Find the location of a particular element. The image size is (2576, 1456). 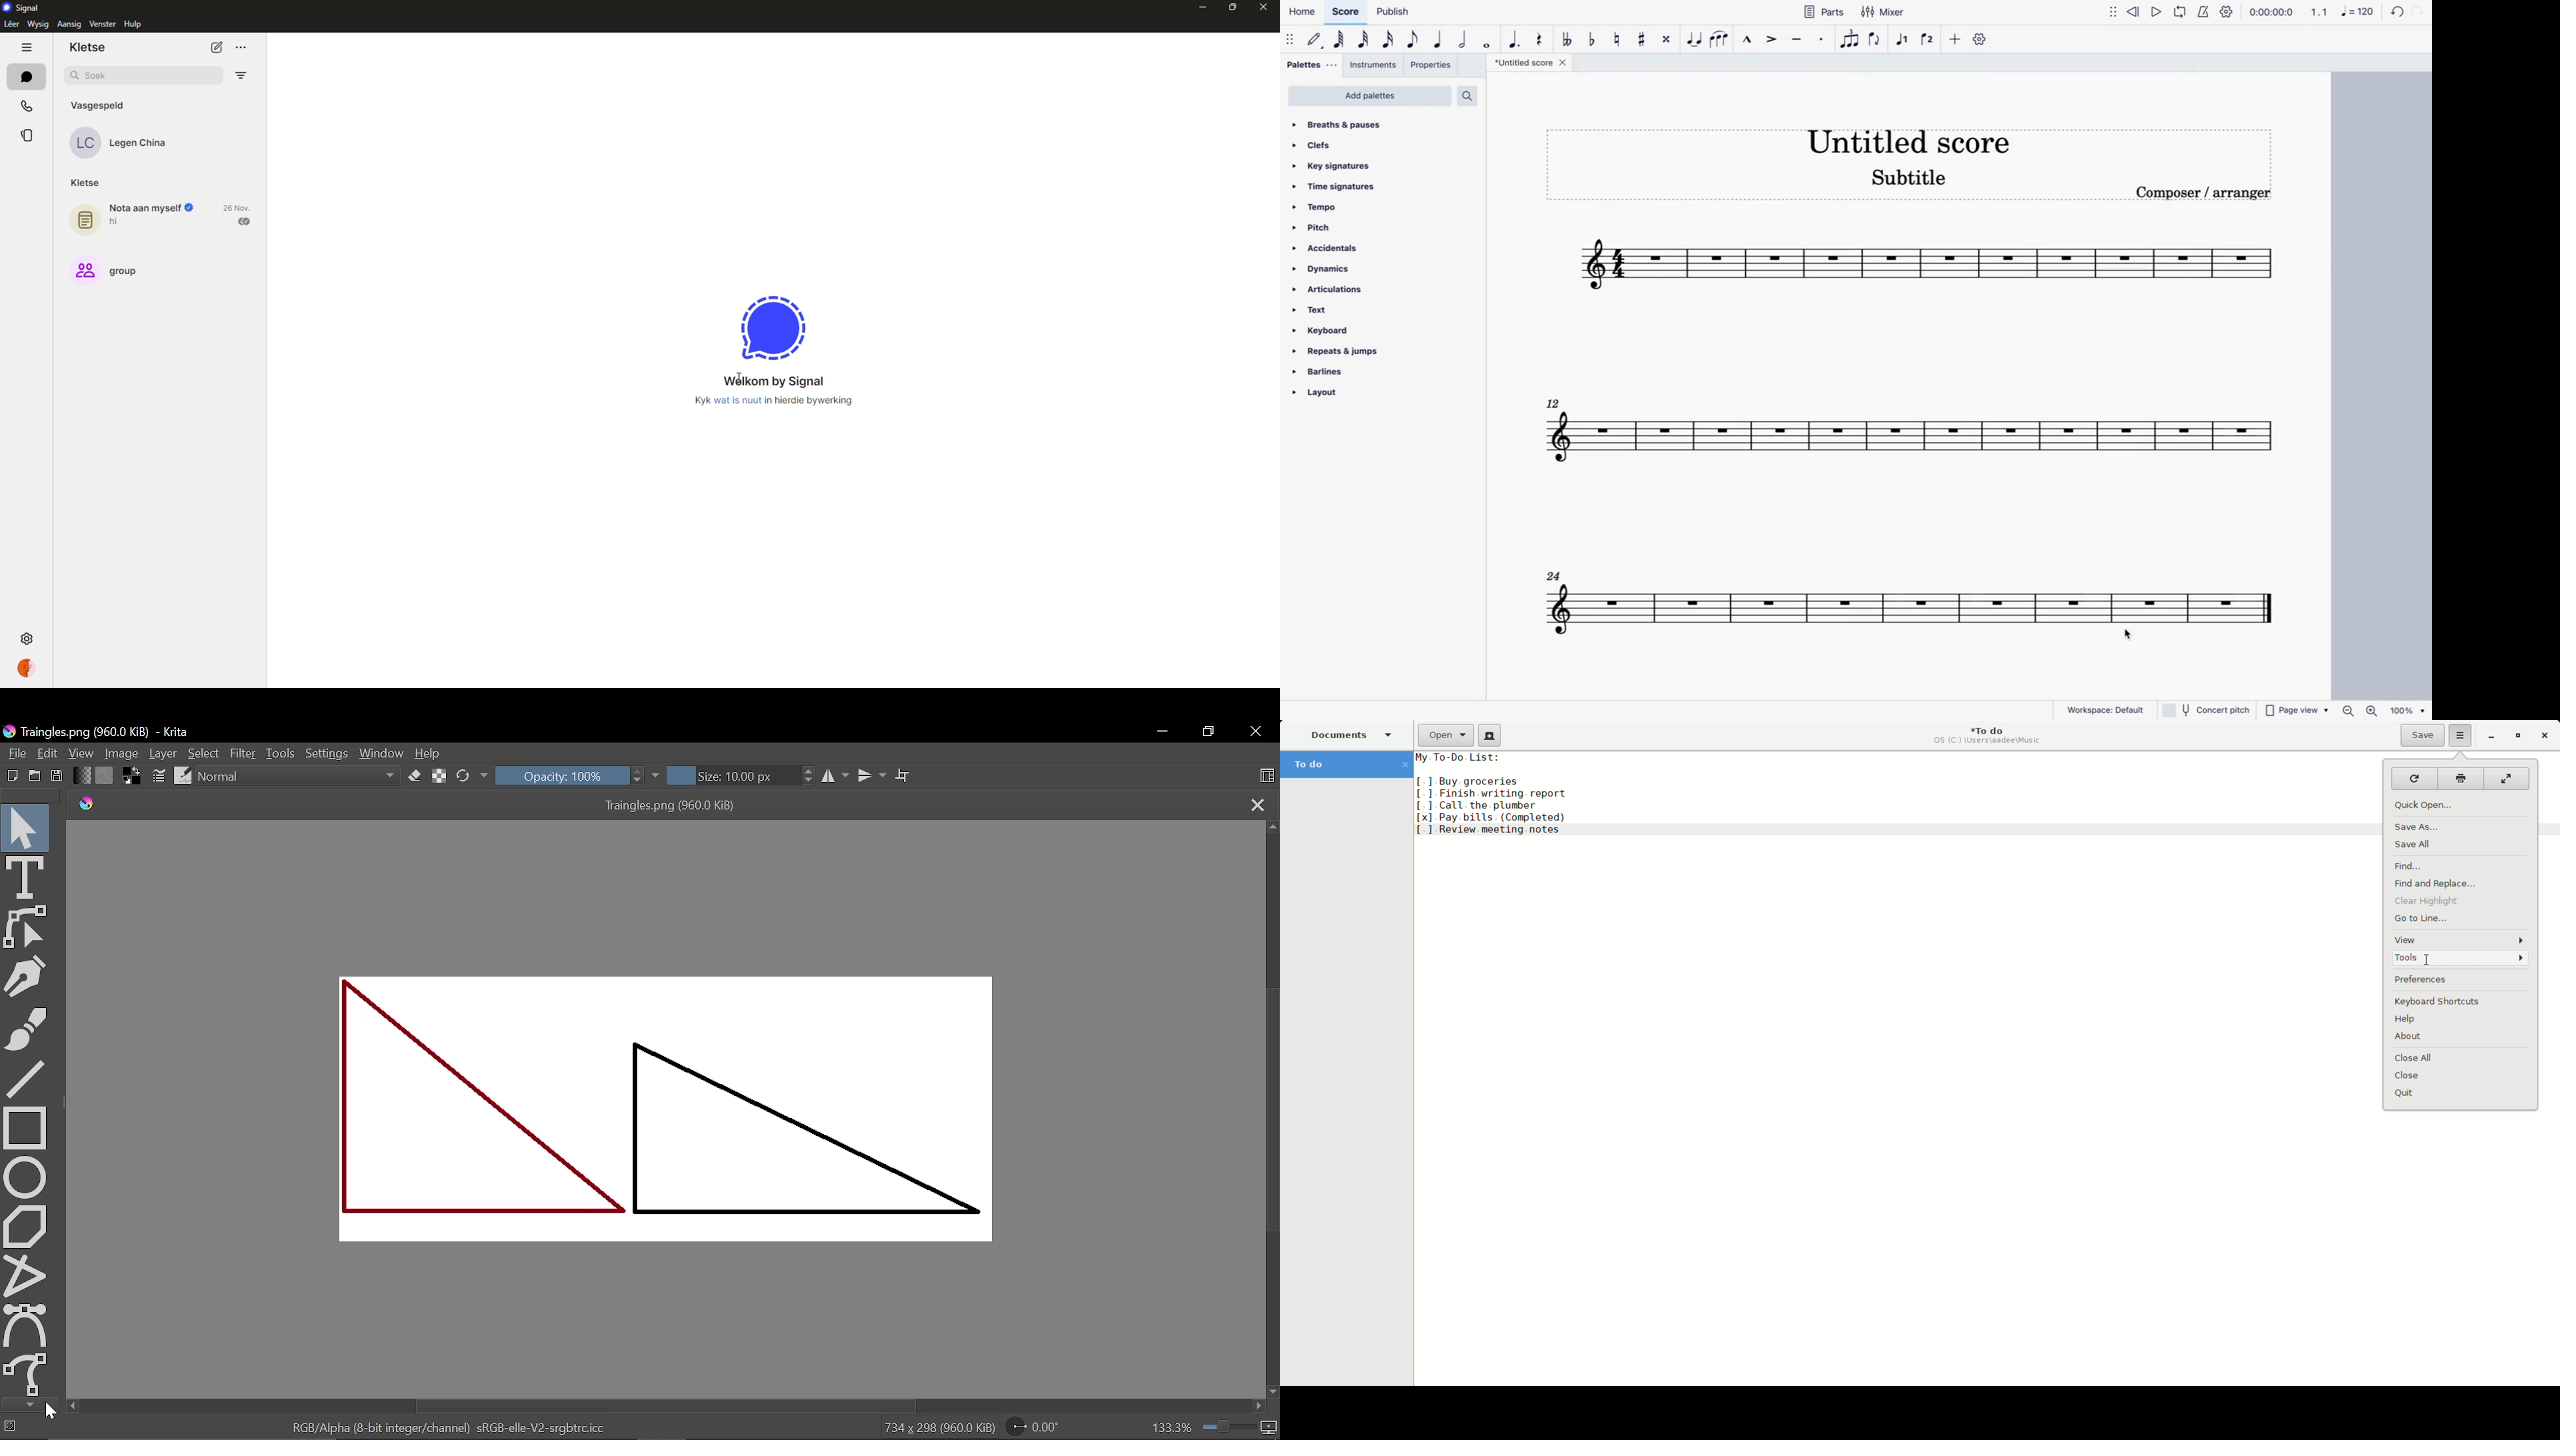

Create new document is located at coordinates (10, 776).